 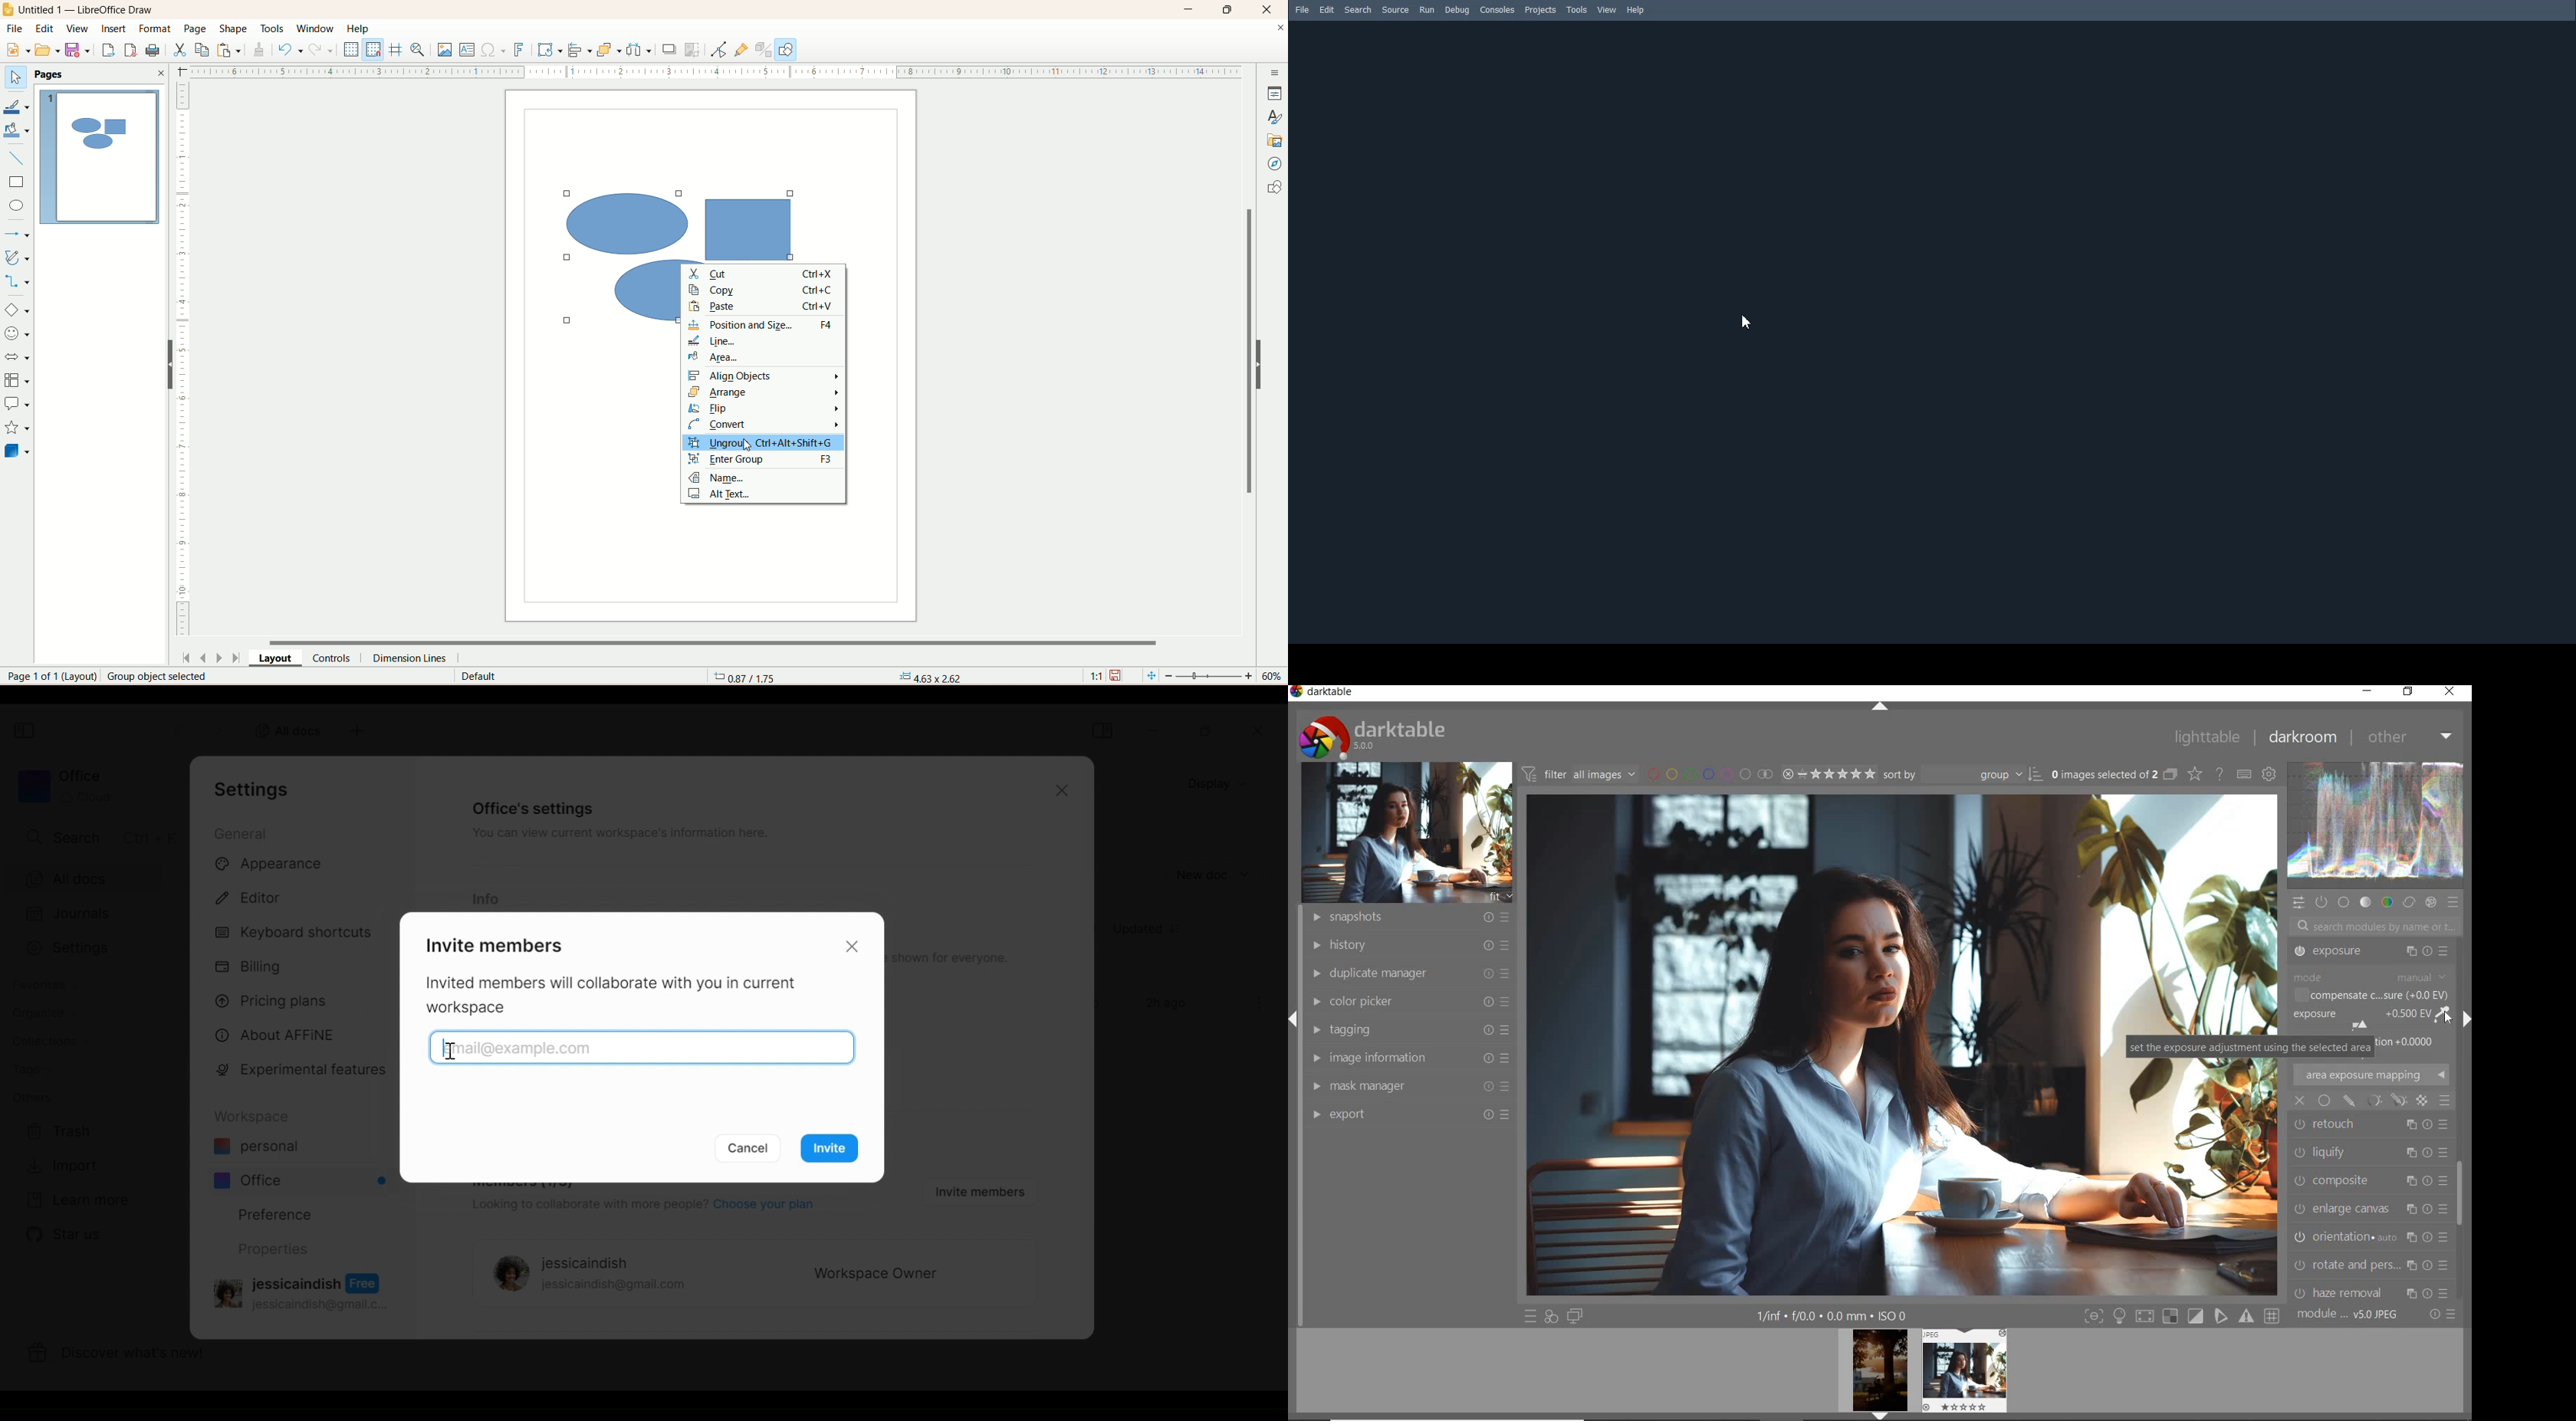 What do you see at coordinates (2360, 1122) in the screenshot?
I see `retouch` at bounding box center [2360, 1122].